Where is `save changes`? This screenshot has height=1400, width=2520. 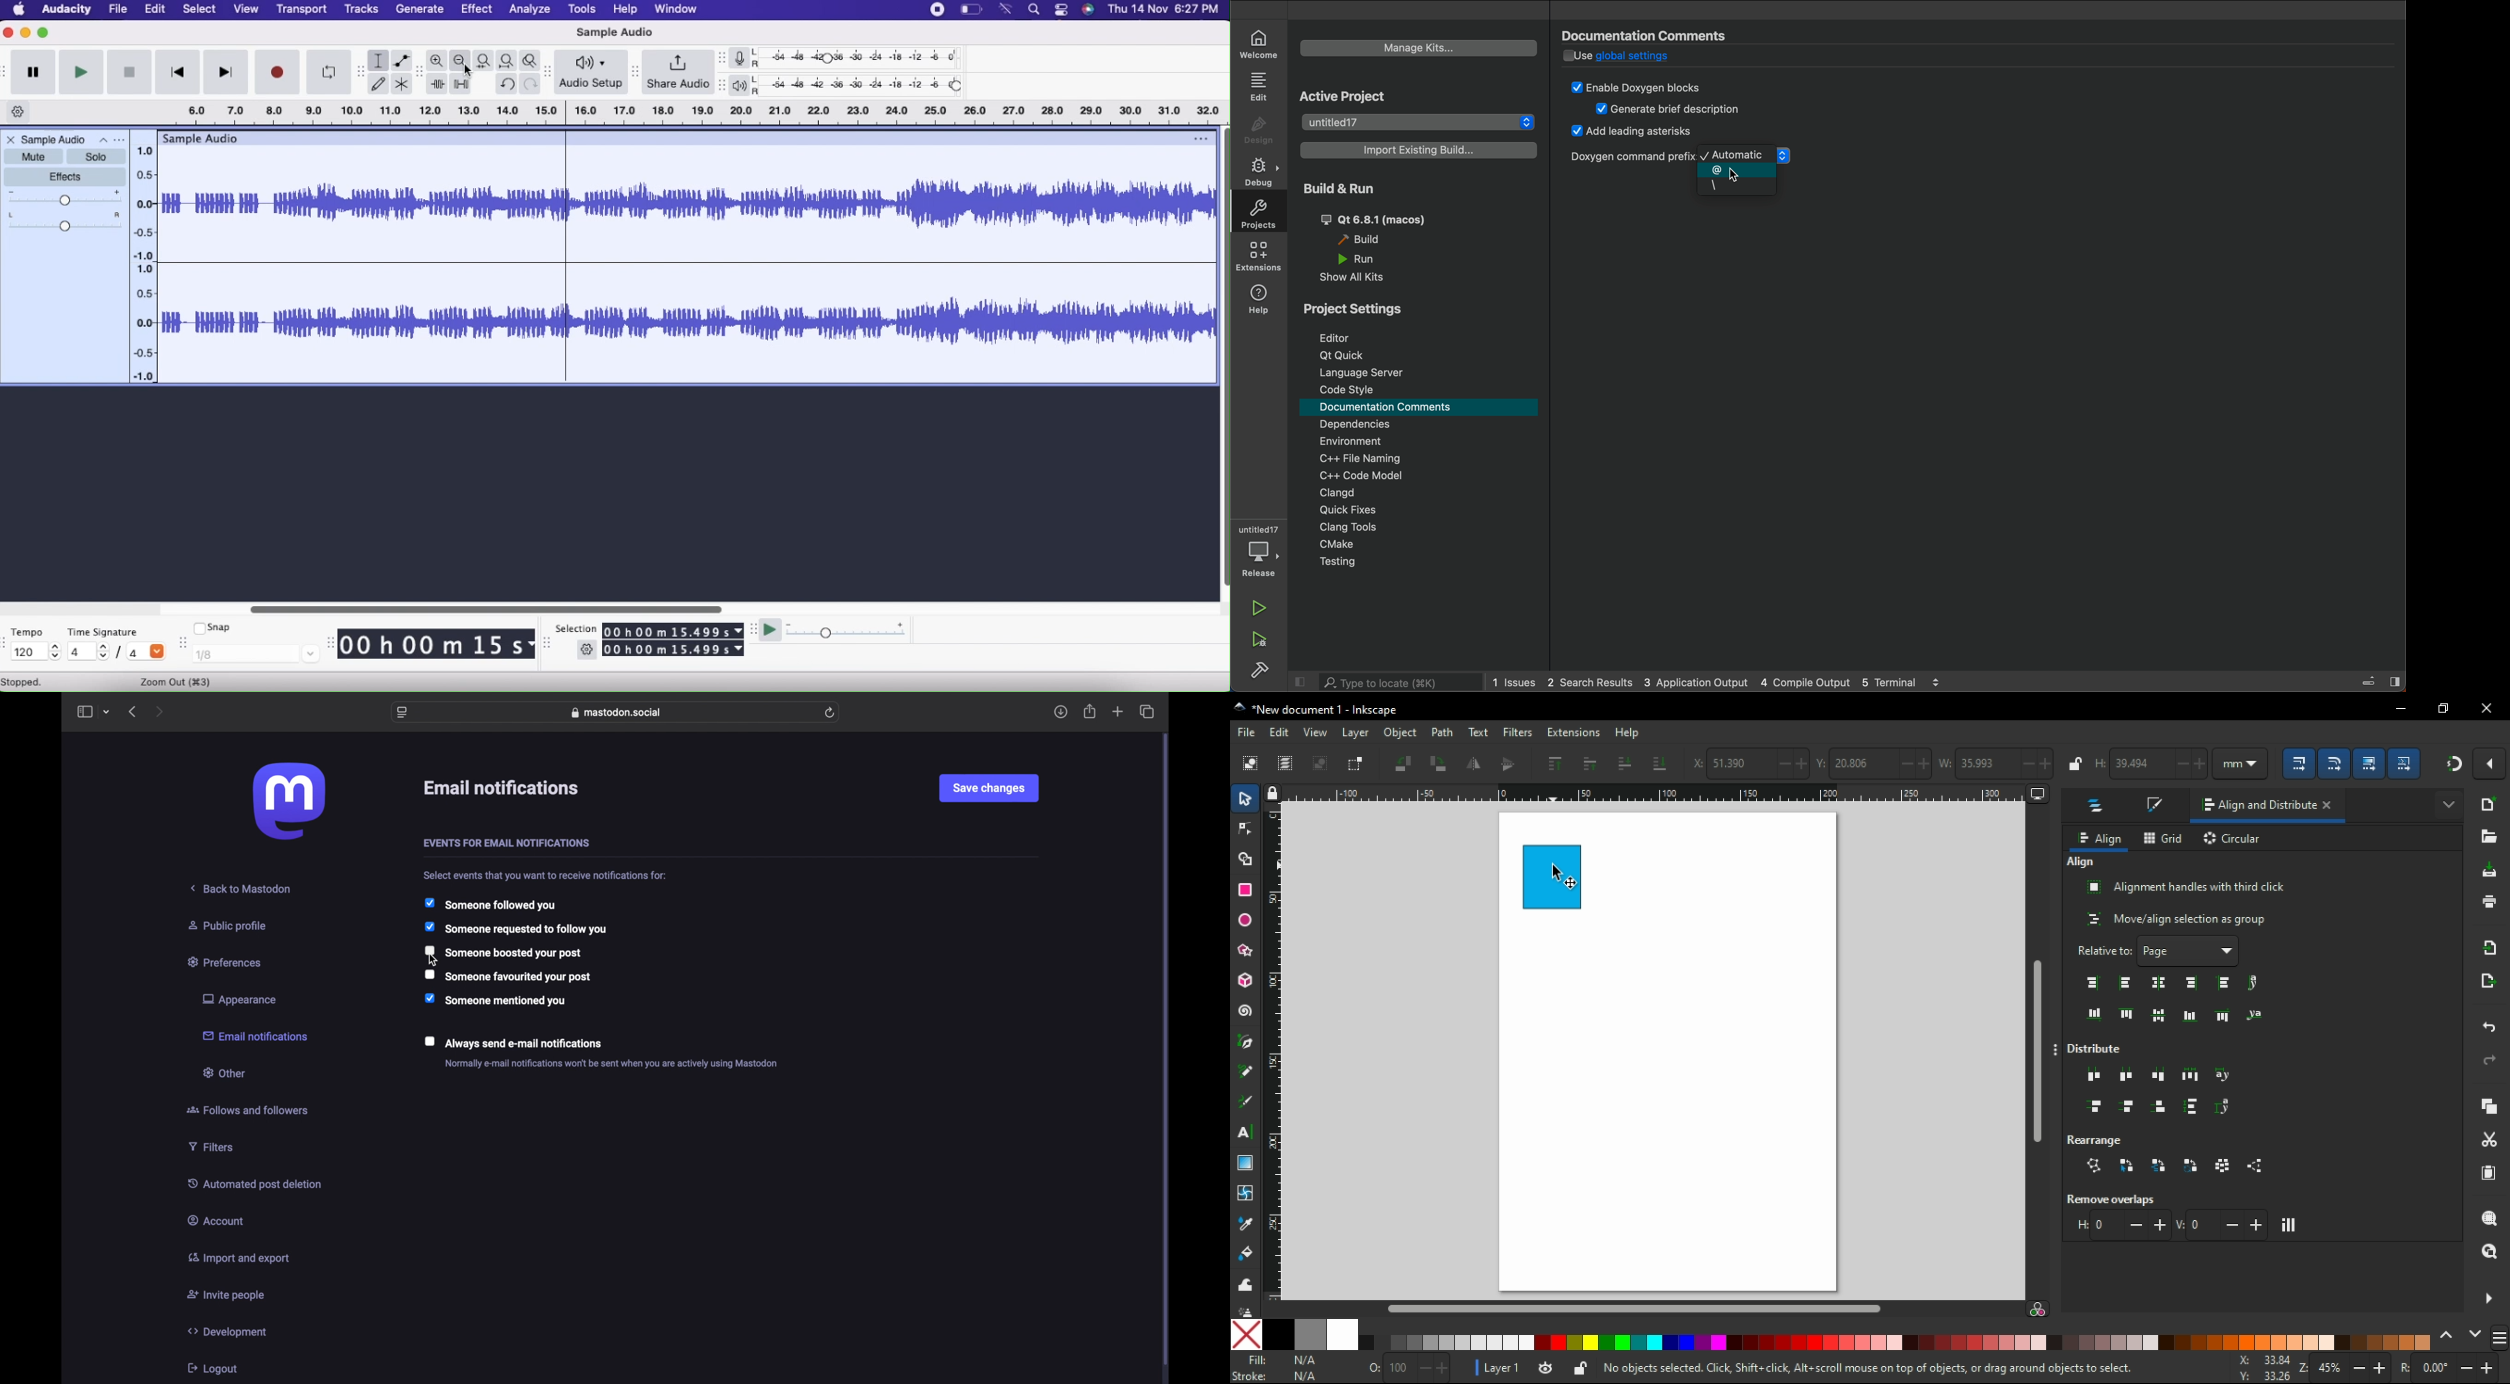
save changes is located at coordinates (989, 787).